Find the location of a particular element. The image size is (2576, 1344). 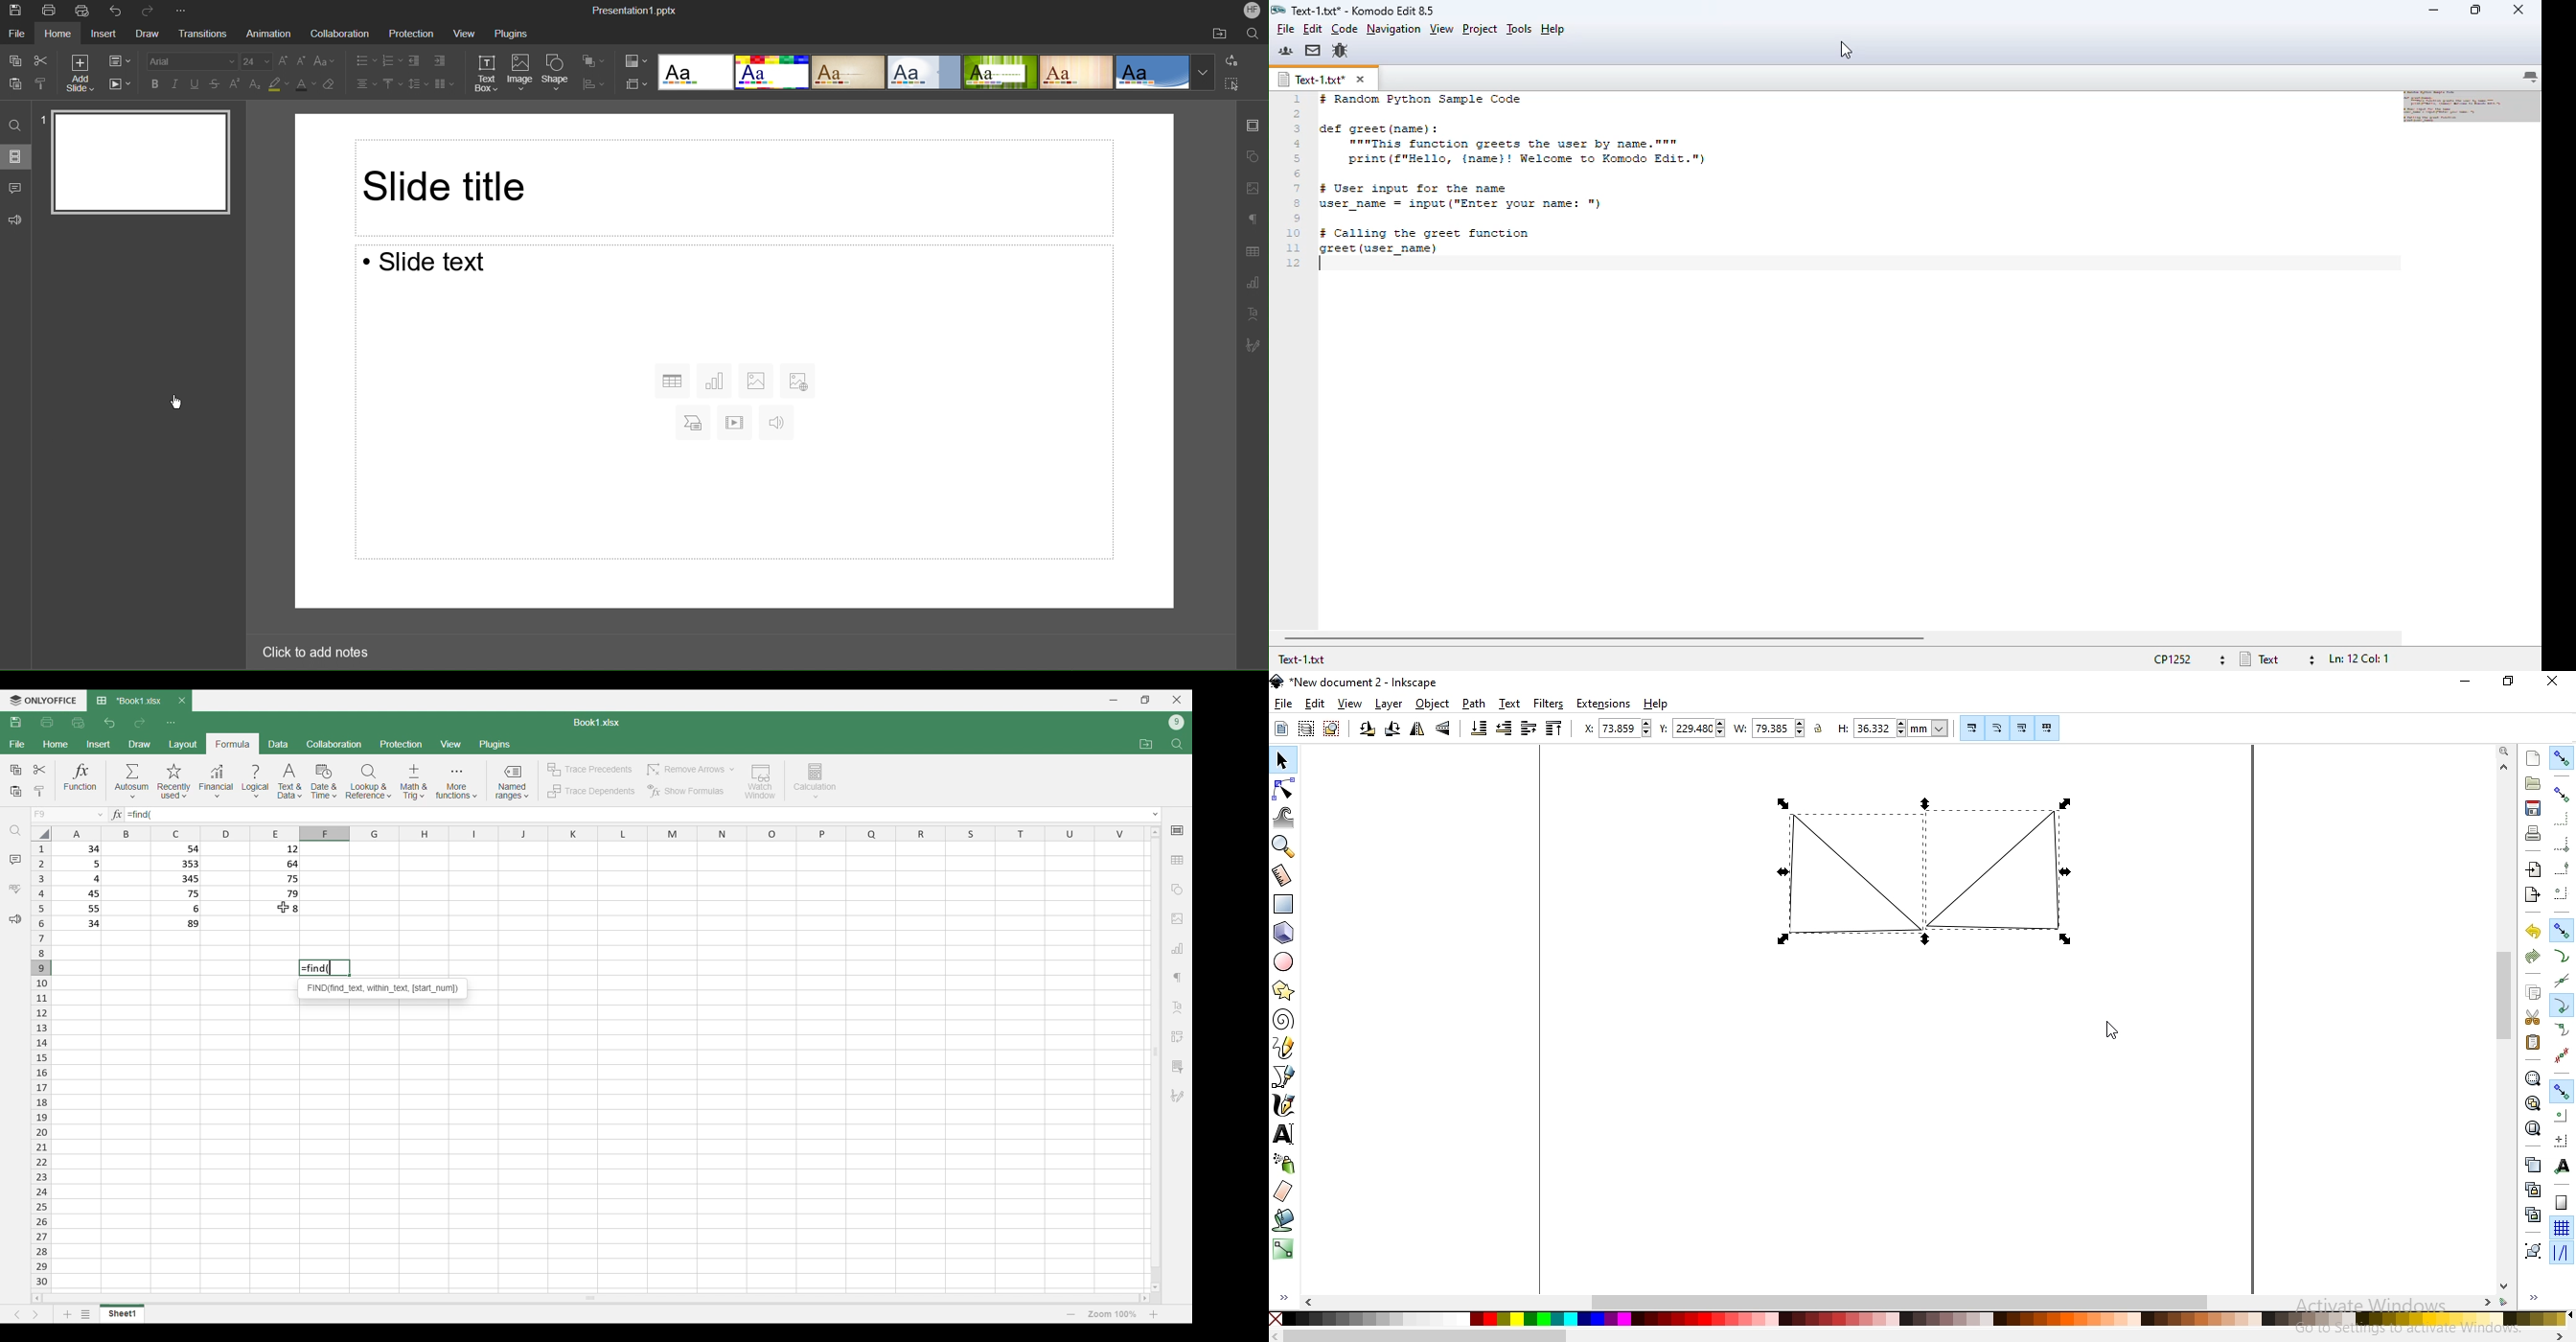

Zoom out is located at coordinates (1071, 1314).